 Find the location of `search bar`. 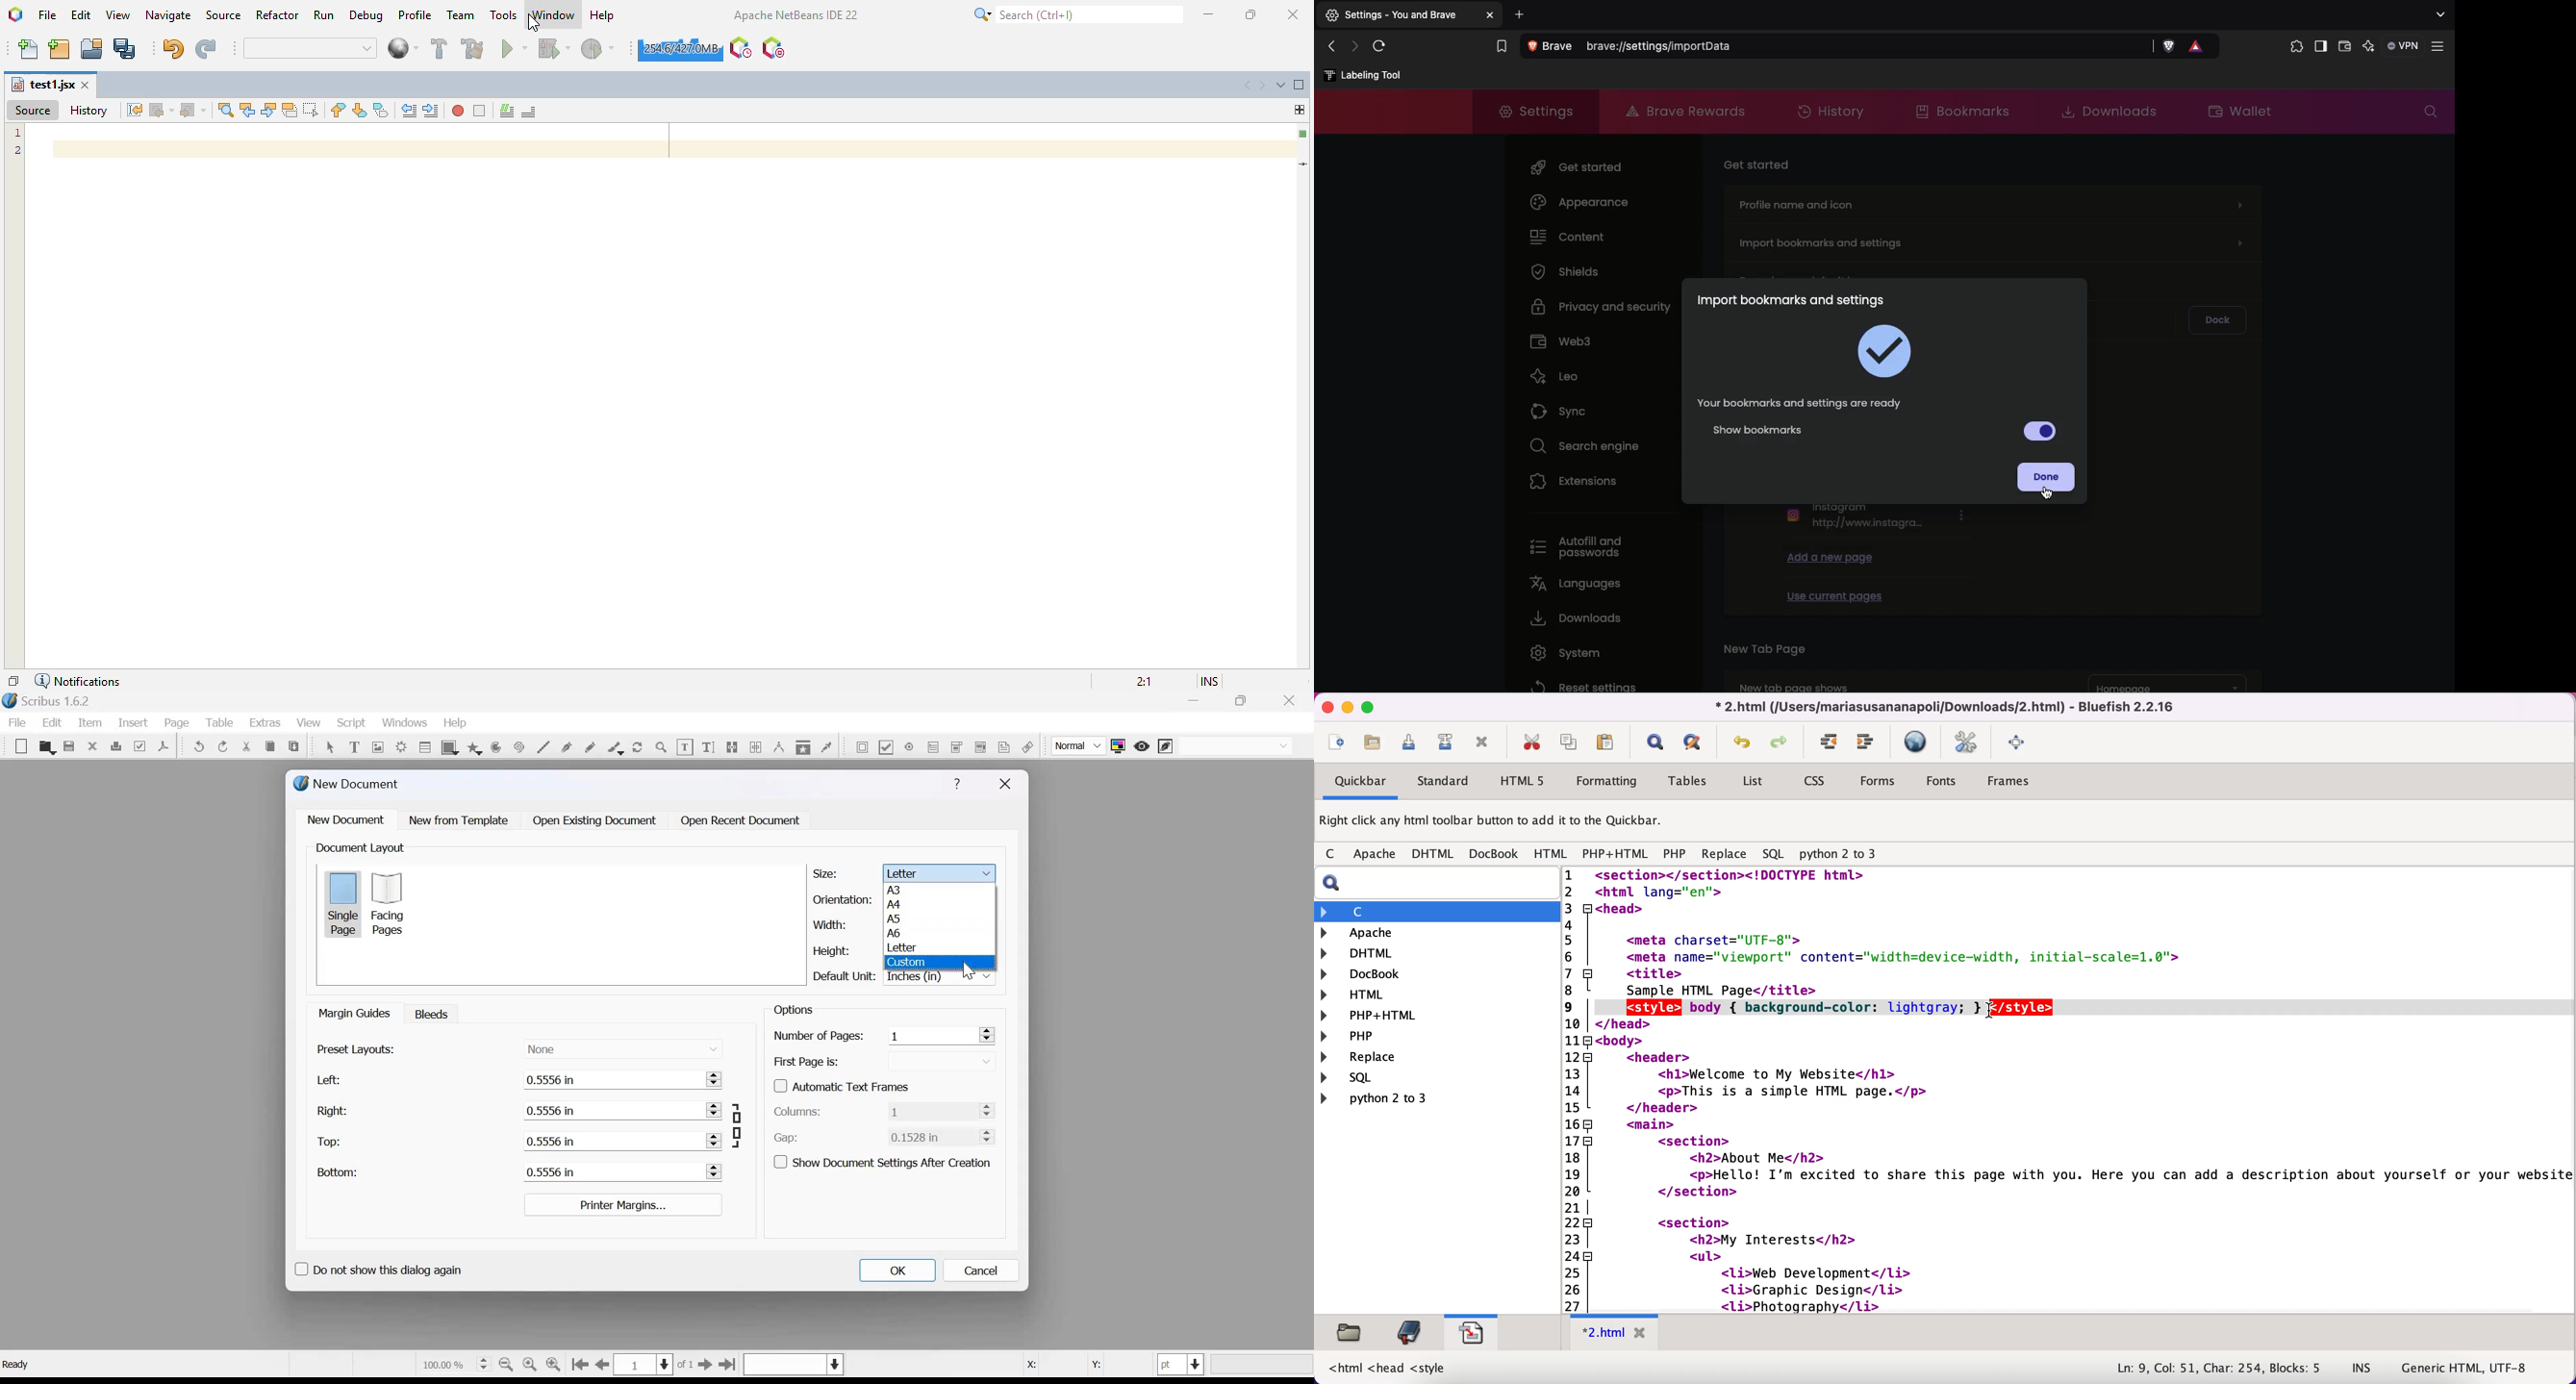

search bar is located at coordinates (1435, 883).